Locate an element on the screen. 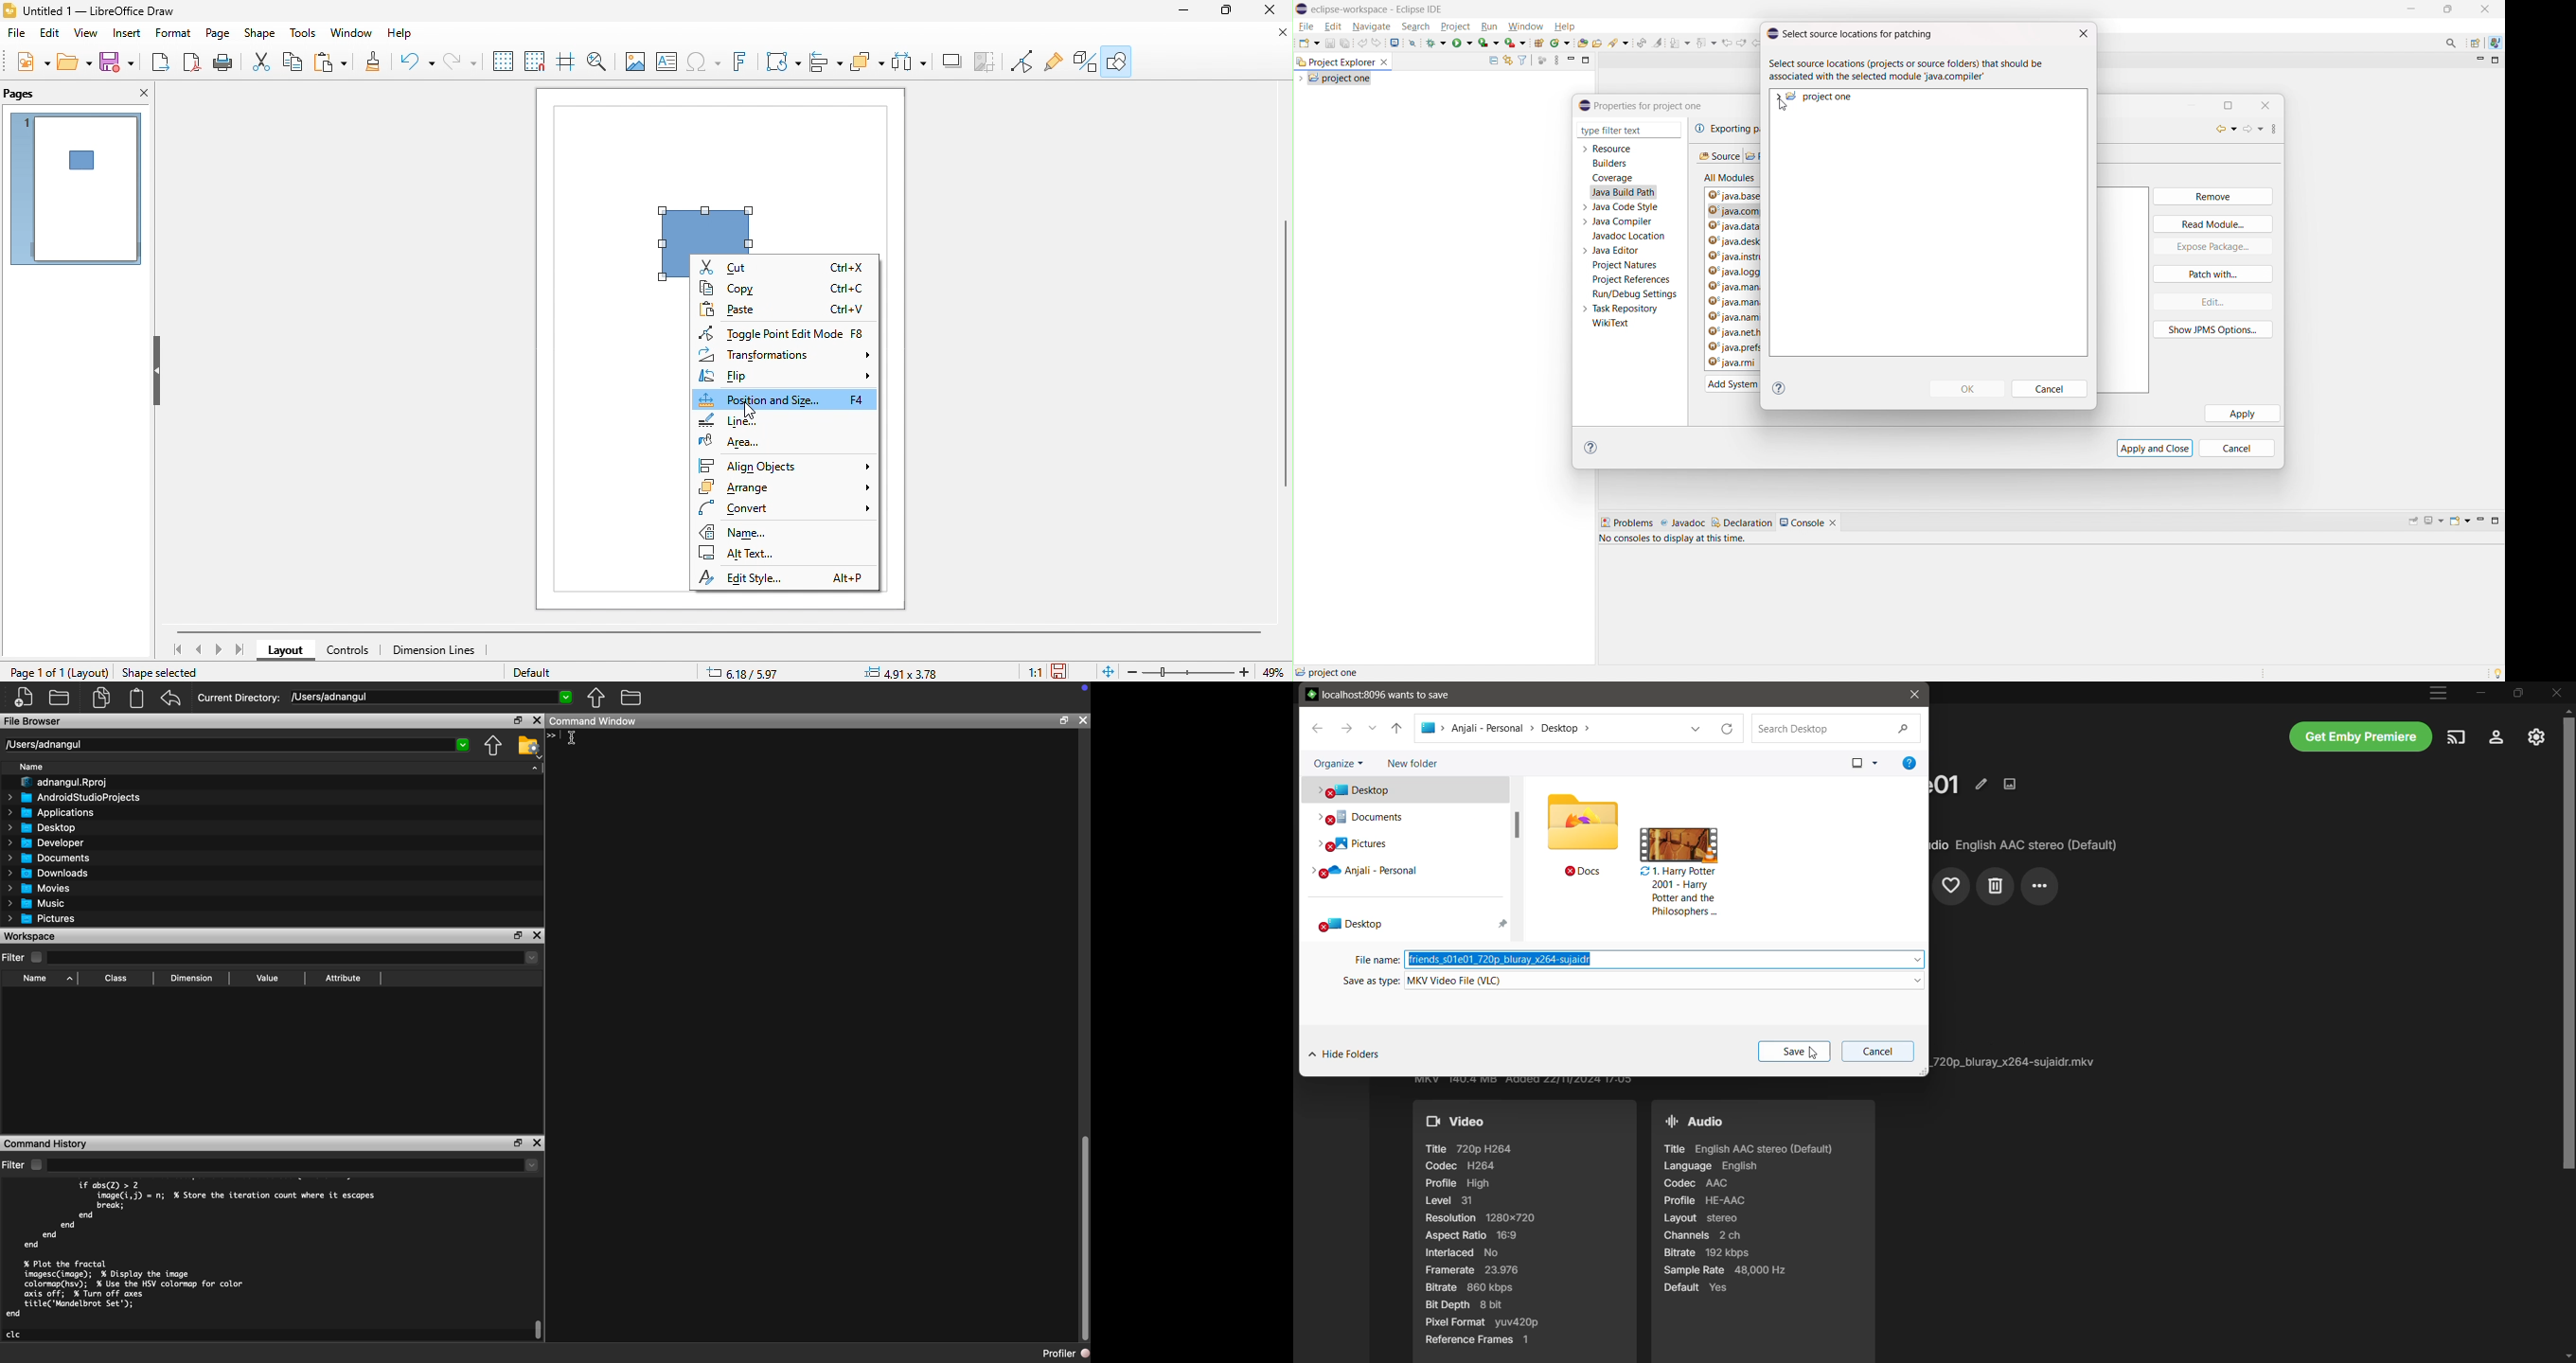 The height and width of the screenshot is (1372, 2576). maximize is located at coordinates (1228, 10).